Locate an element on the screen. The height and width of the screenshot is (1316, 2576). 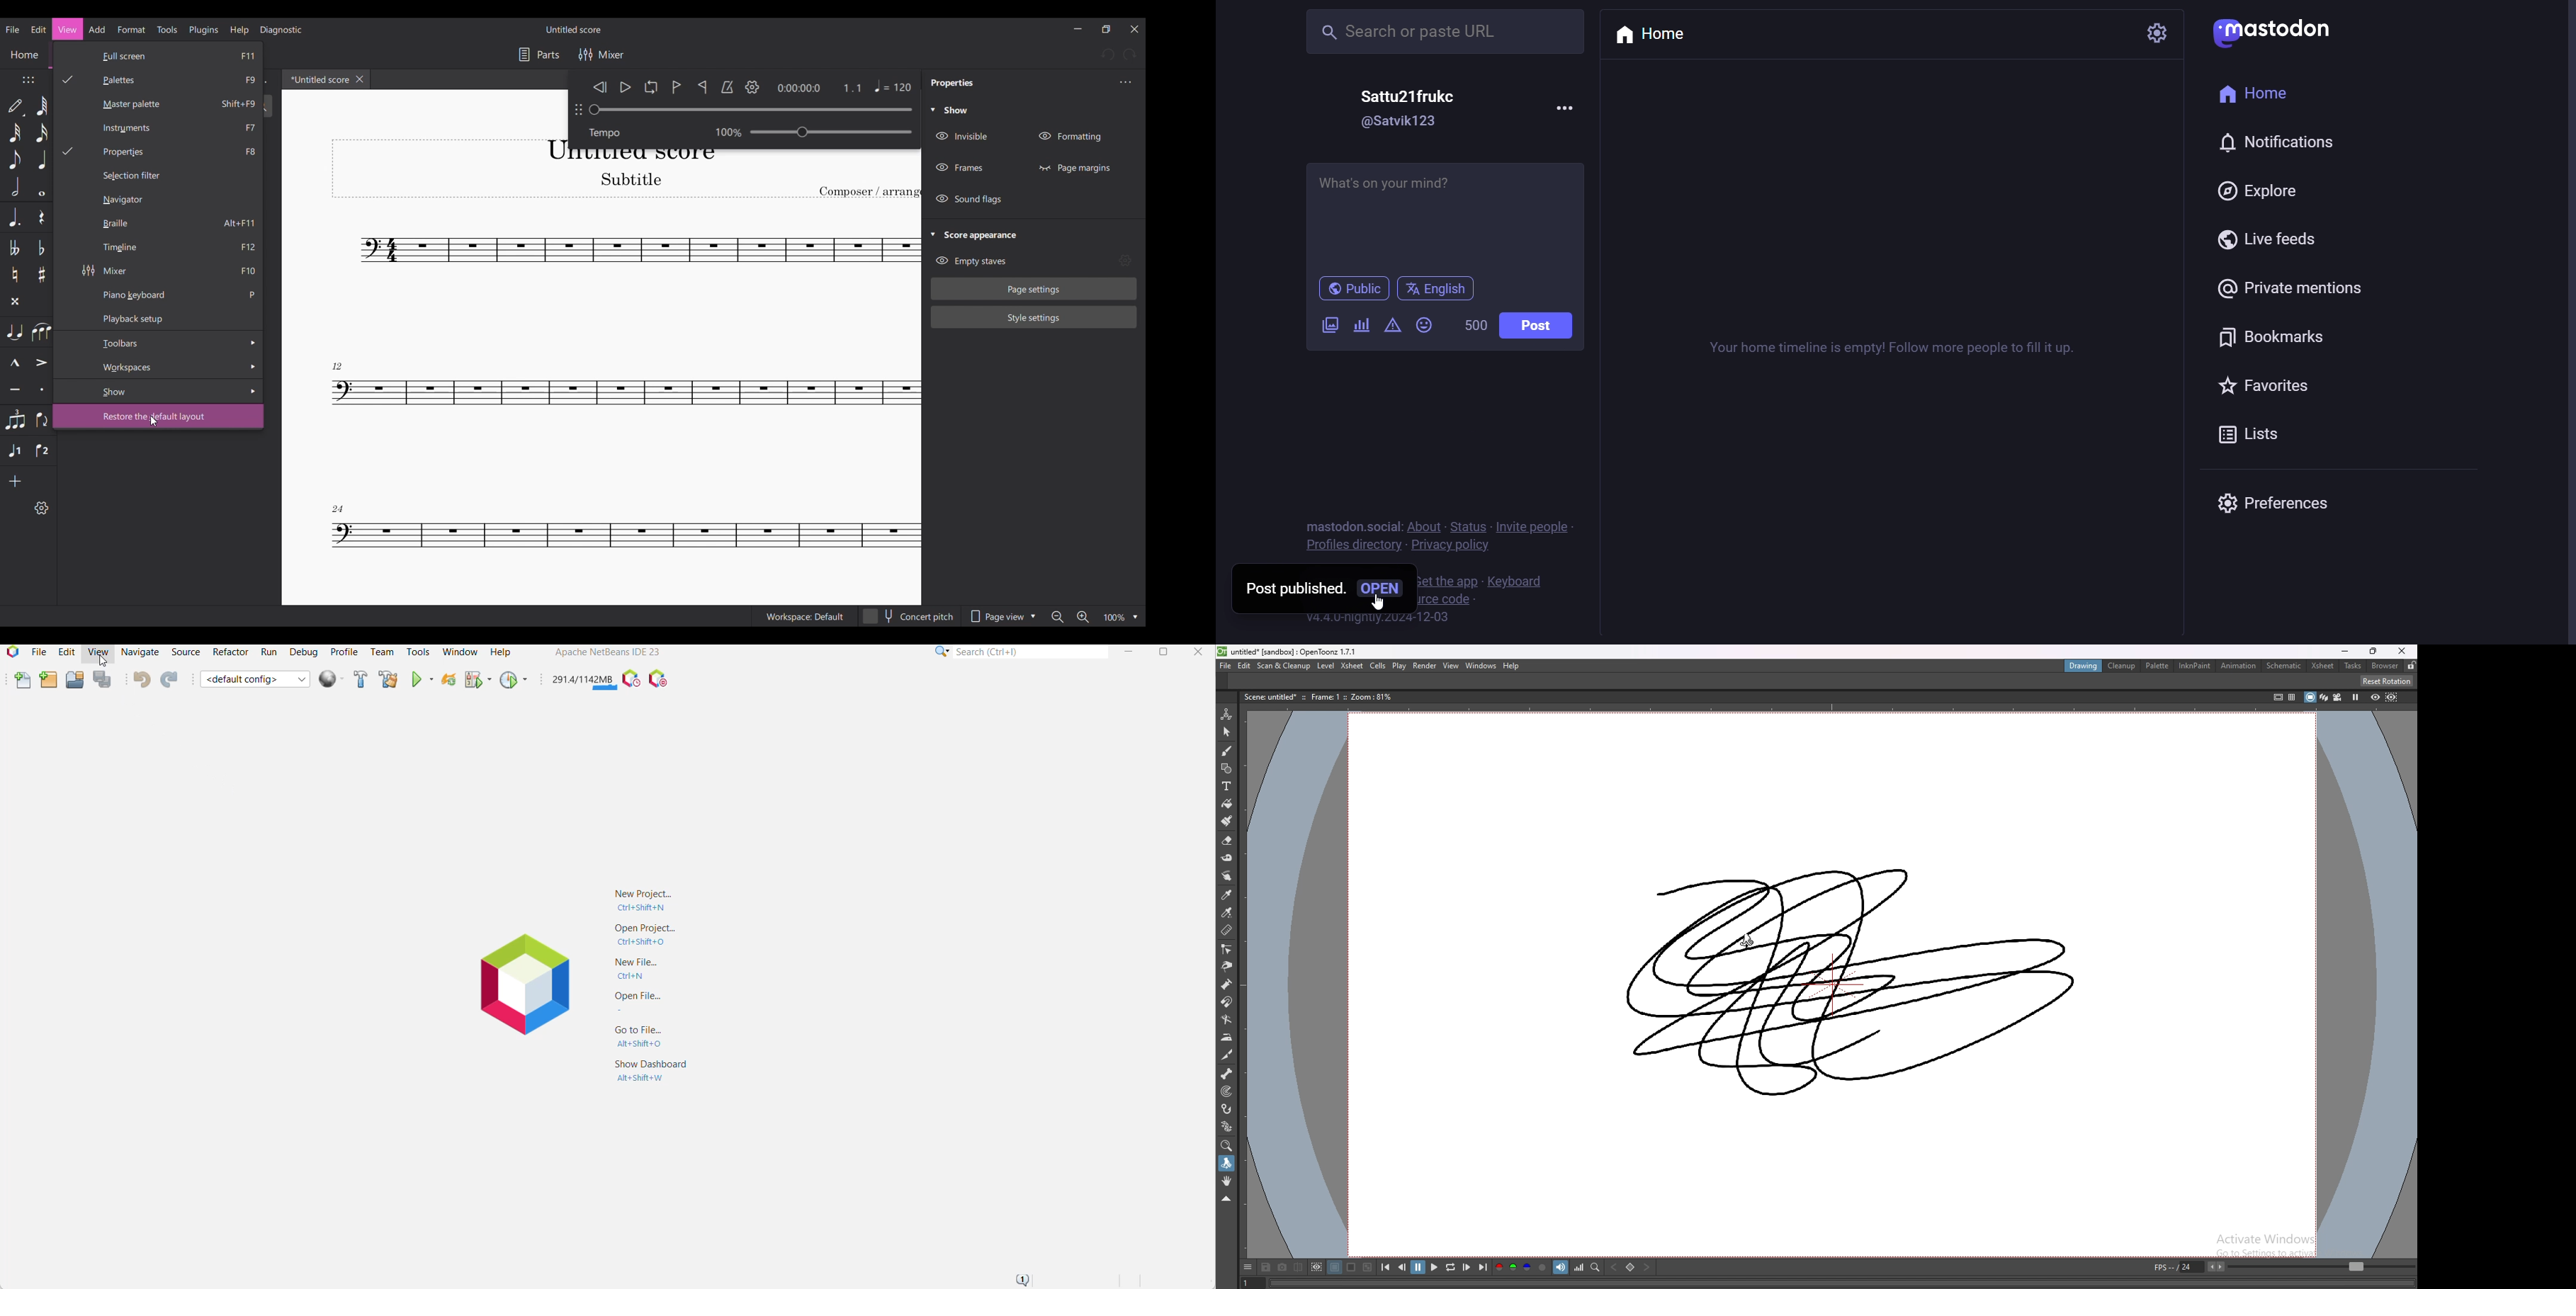
1 is located at coordinates (1249, 1283).